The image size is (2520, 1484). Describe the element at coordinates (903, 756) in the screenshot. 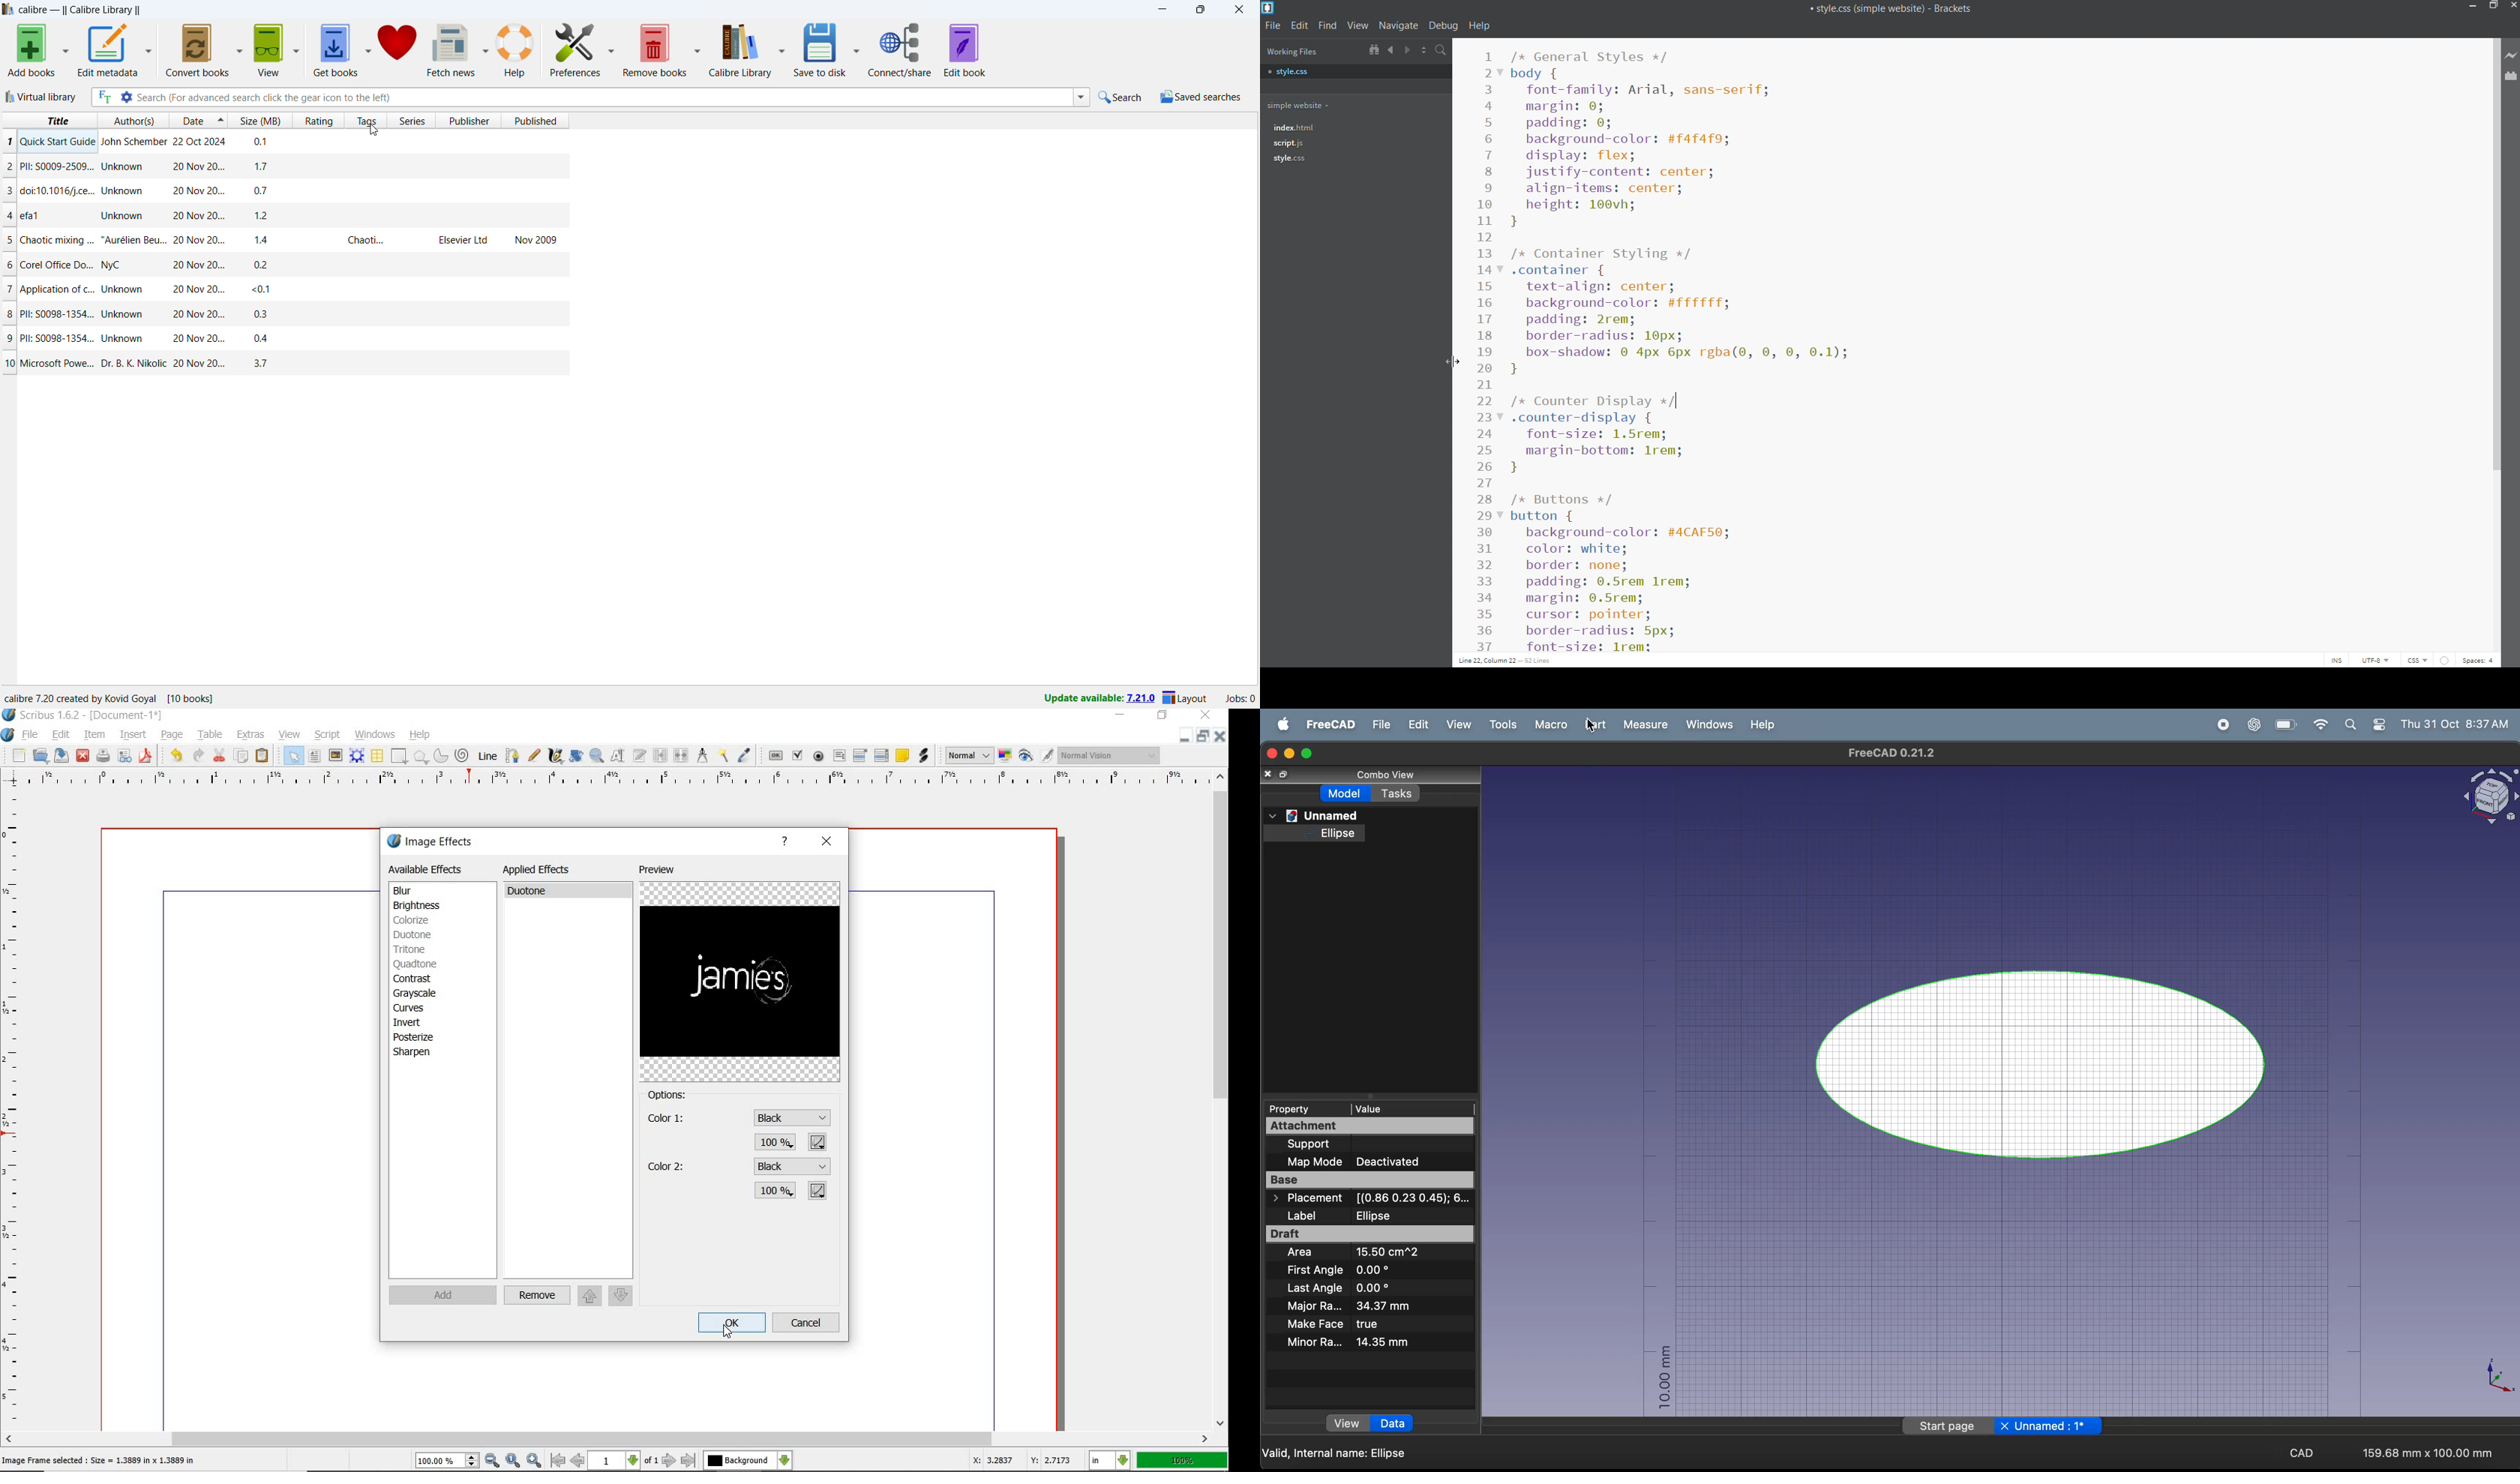

I see `text annotation` at that location.